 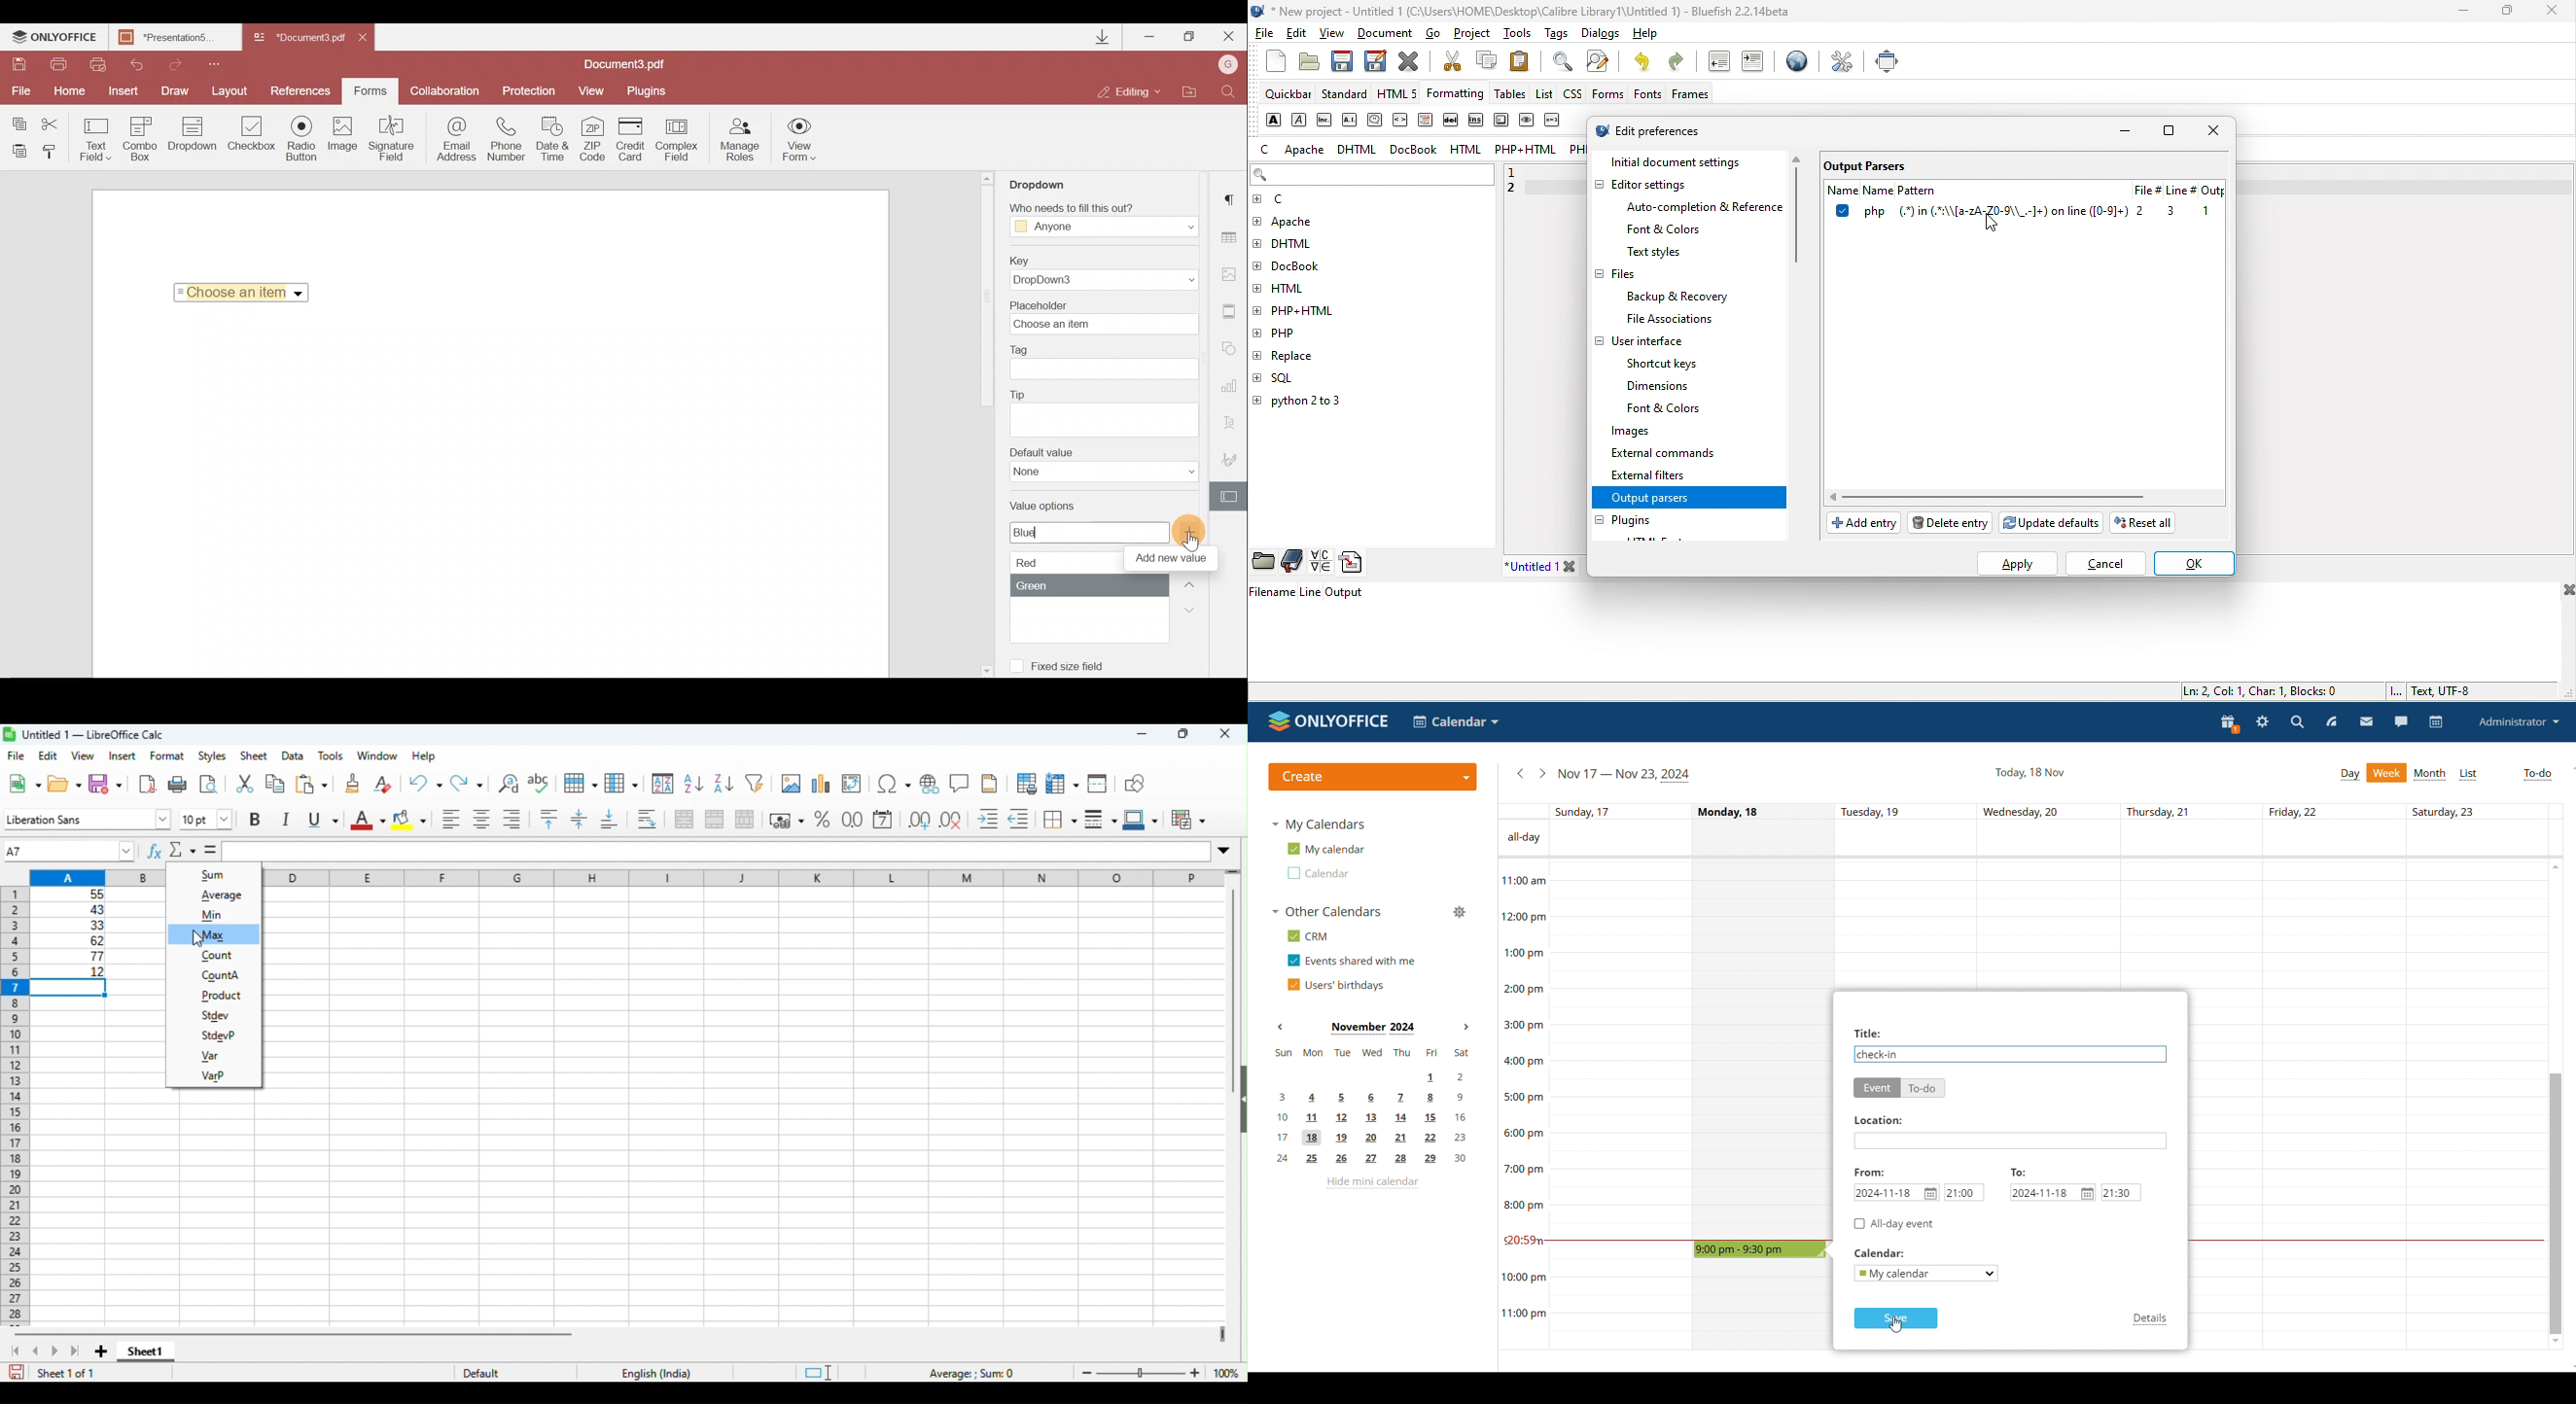 I want to click on spelling, so click(x=541, y=783).